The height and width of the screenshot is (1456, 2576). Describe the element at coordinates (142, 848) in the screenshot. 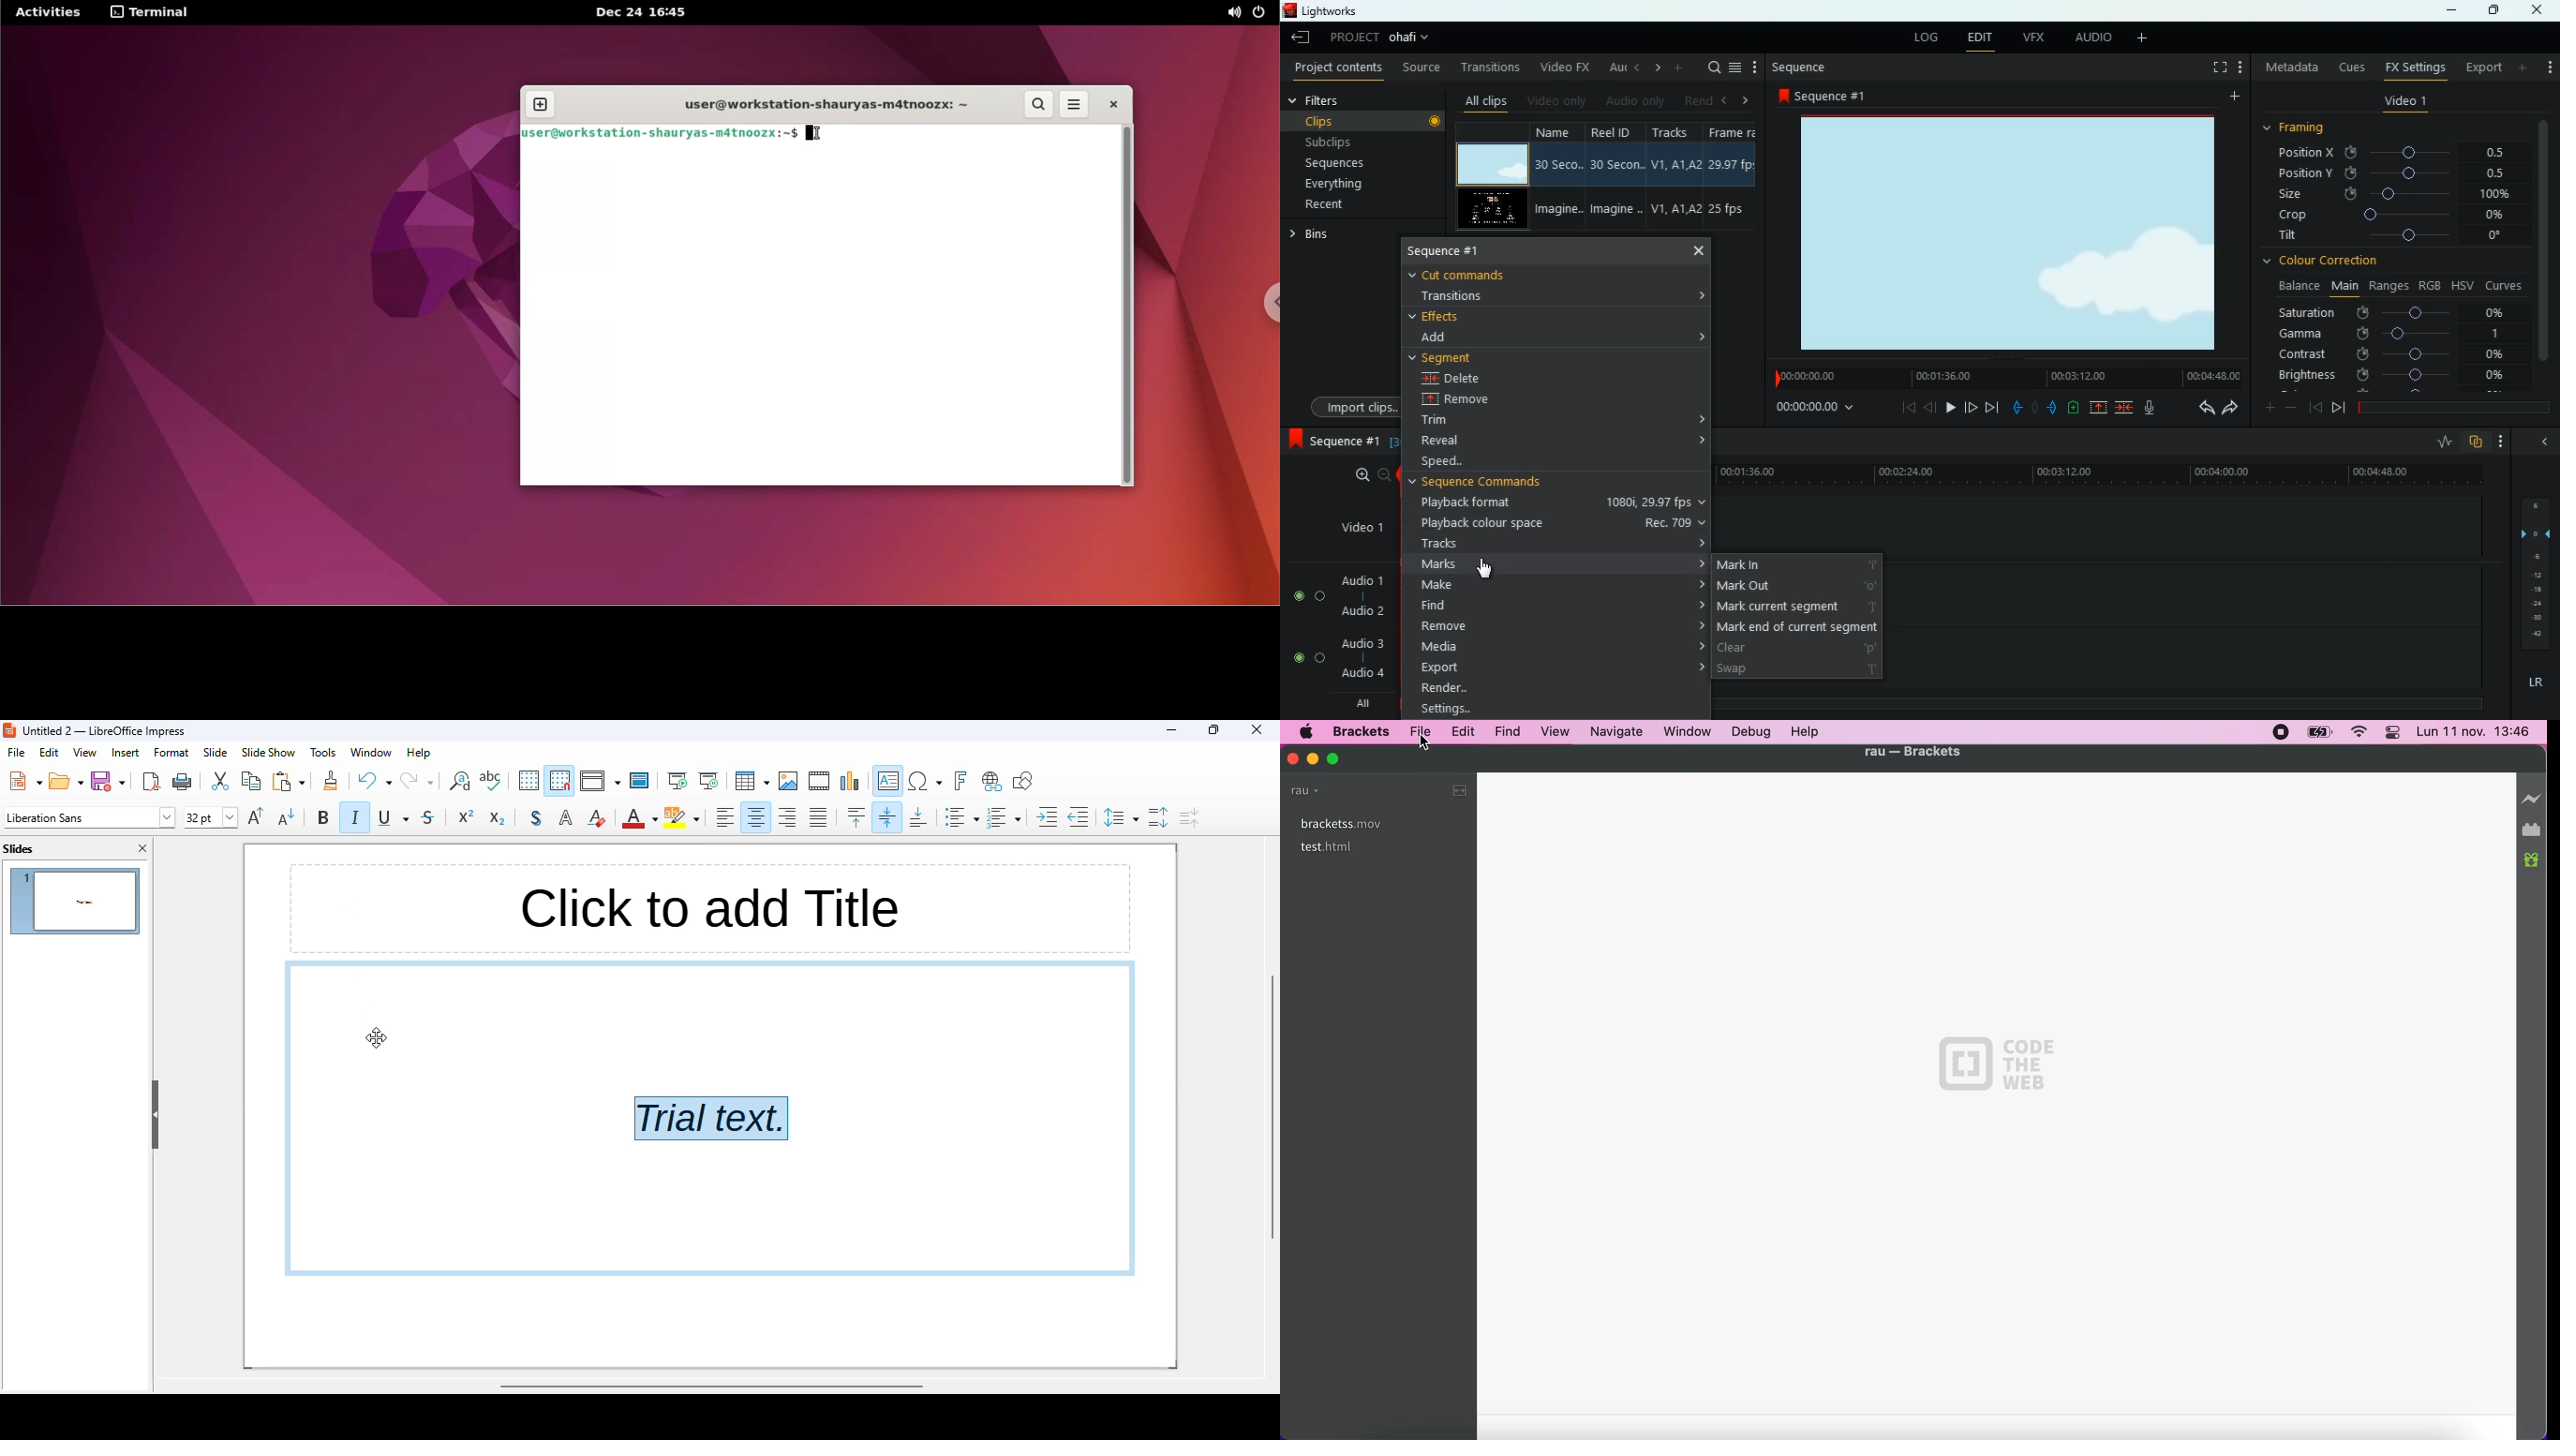

I see `close pane` at that location.